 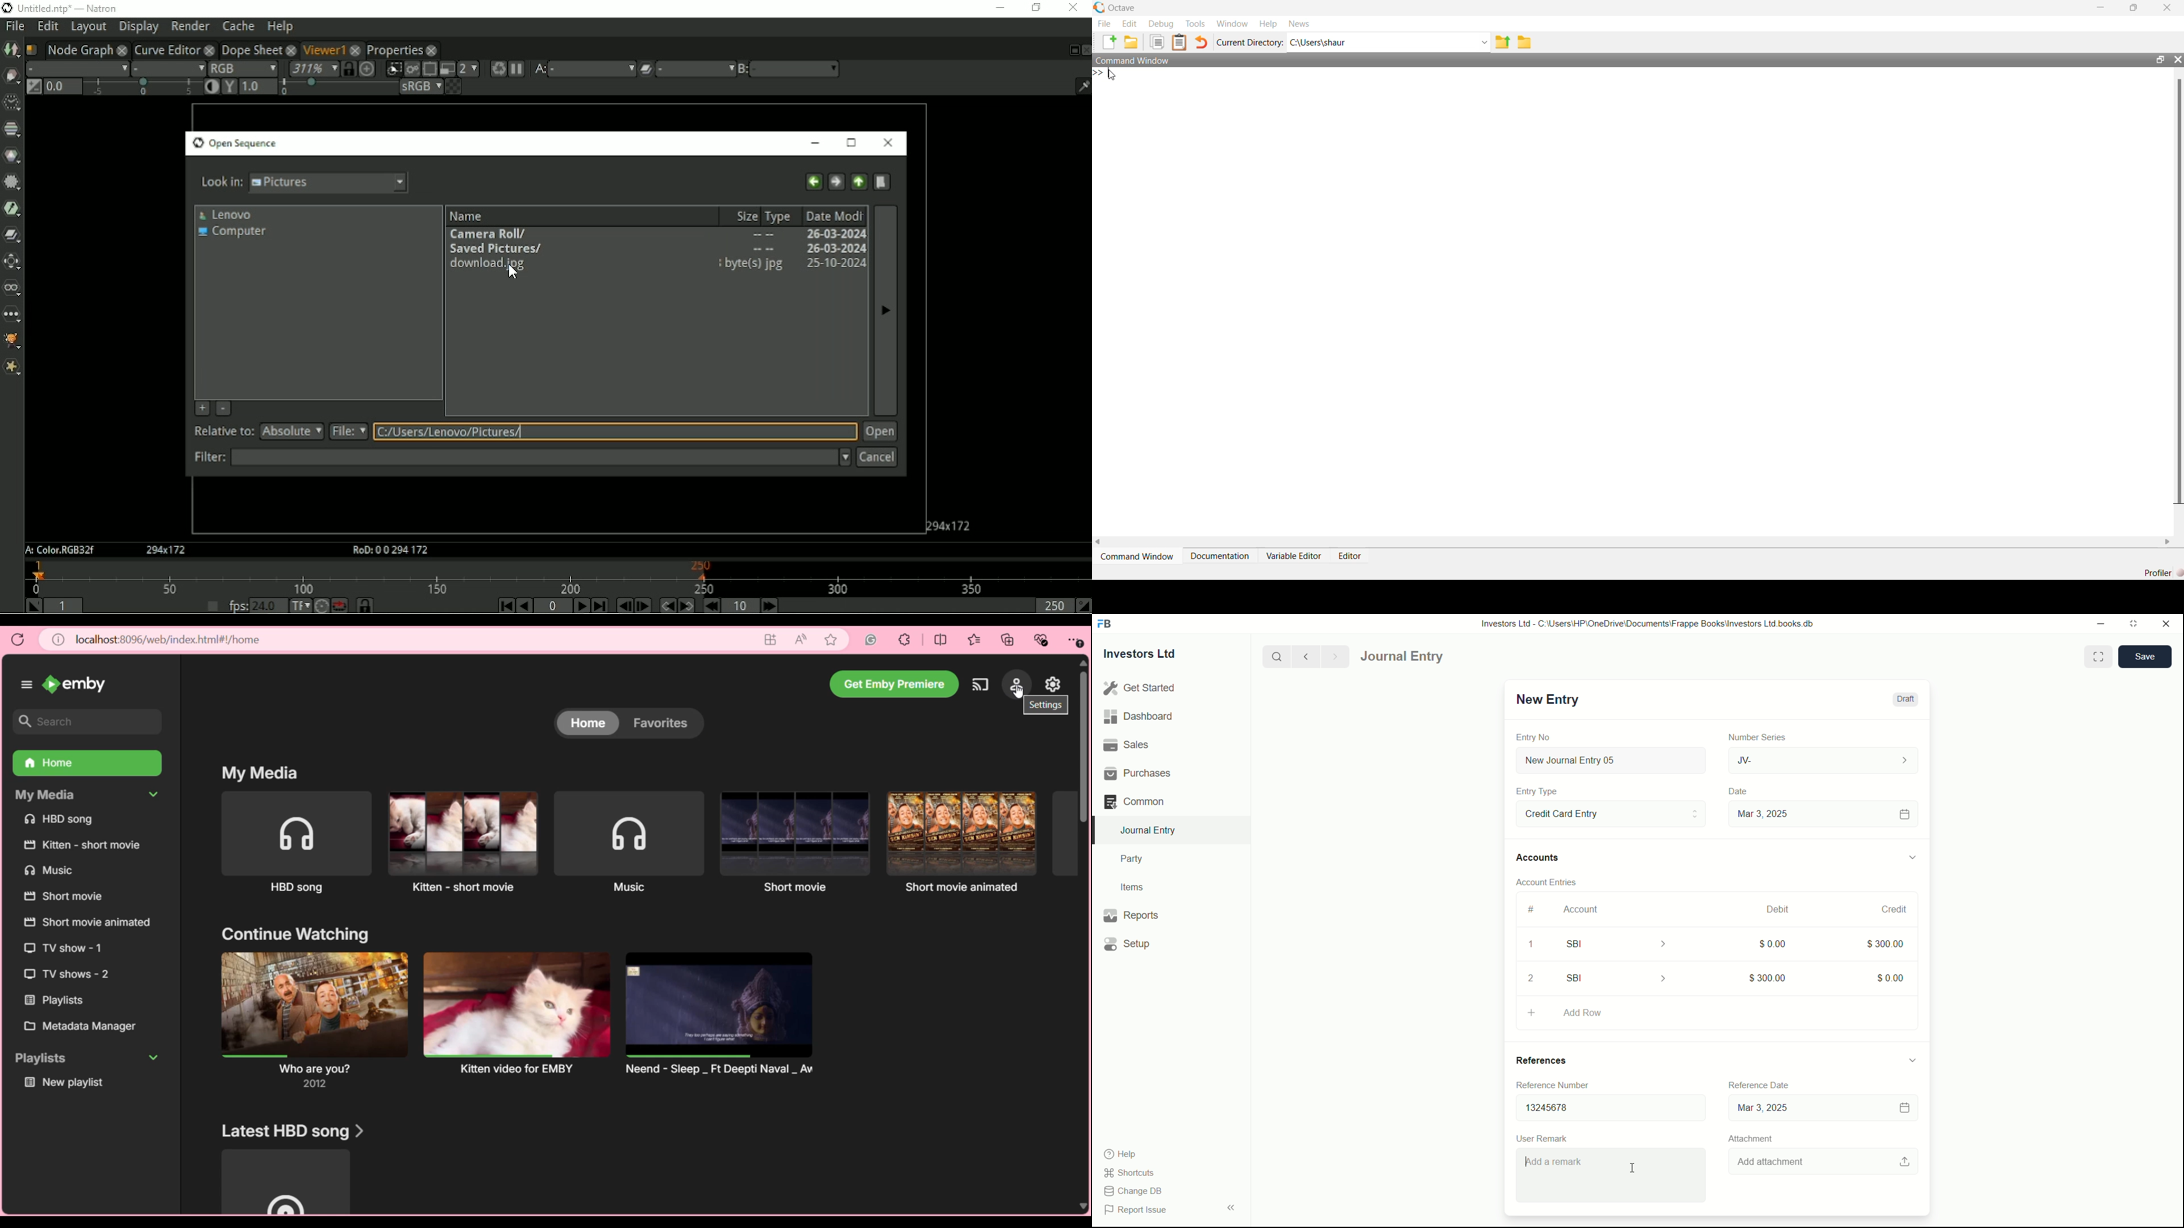 I want to click on save, so click(x=2146, y=657).